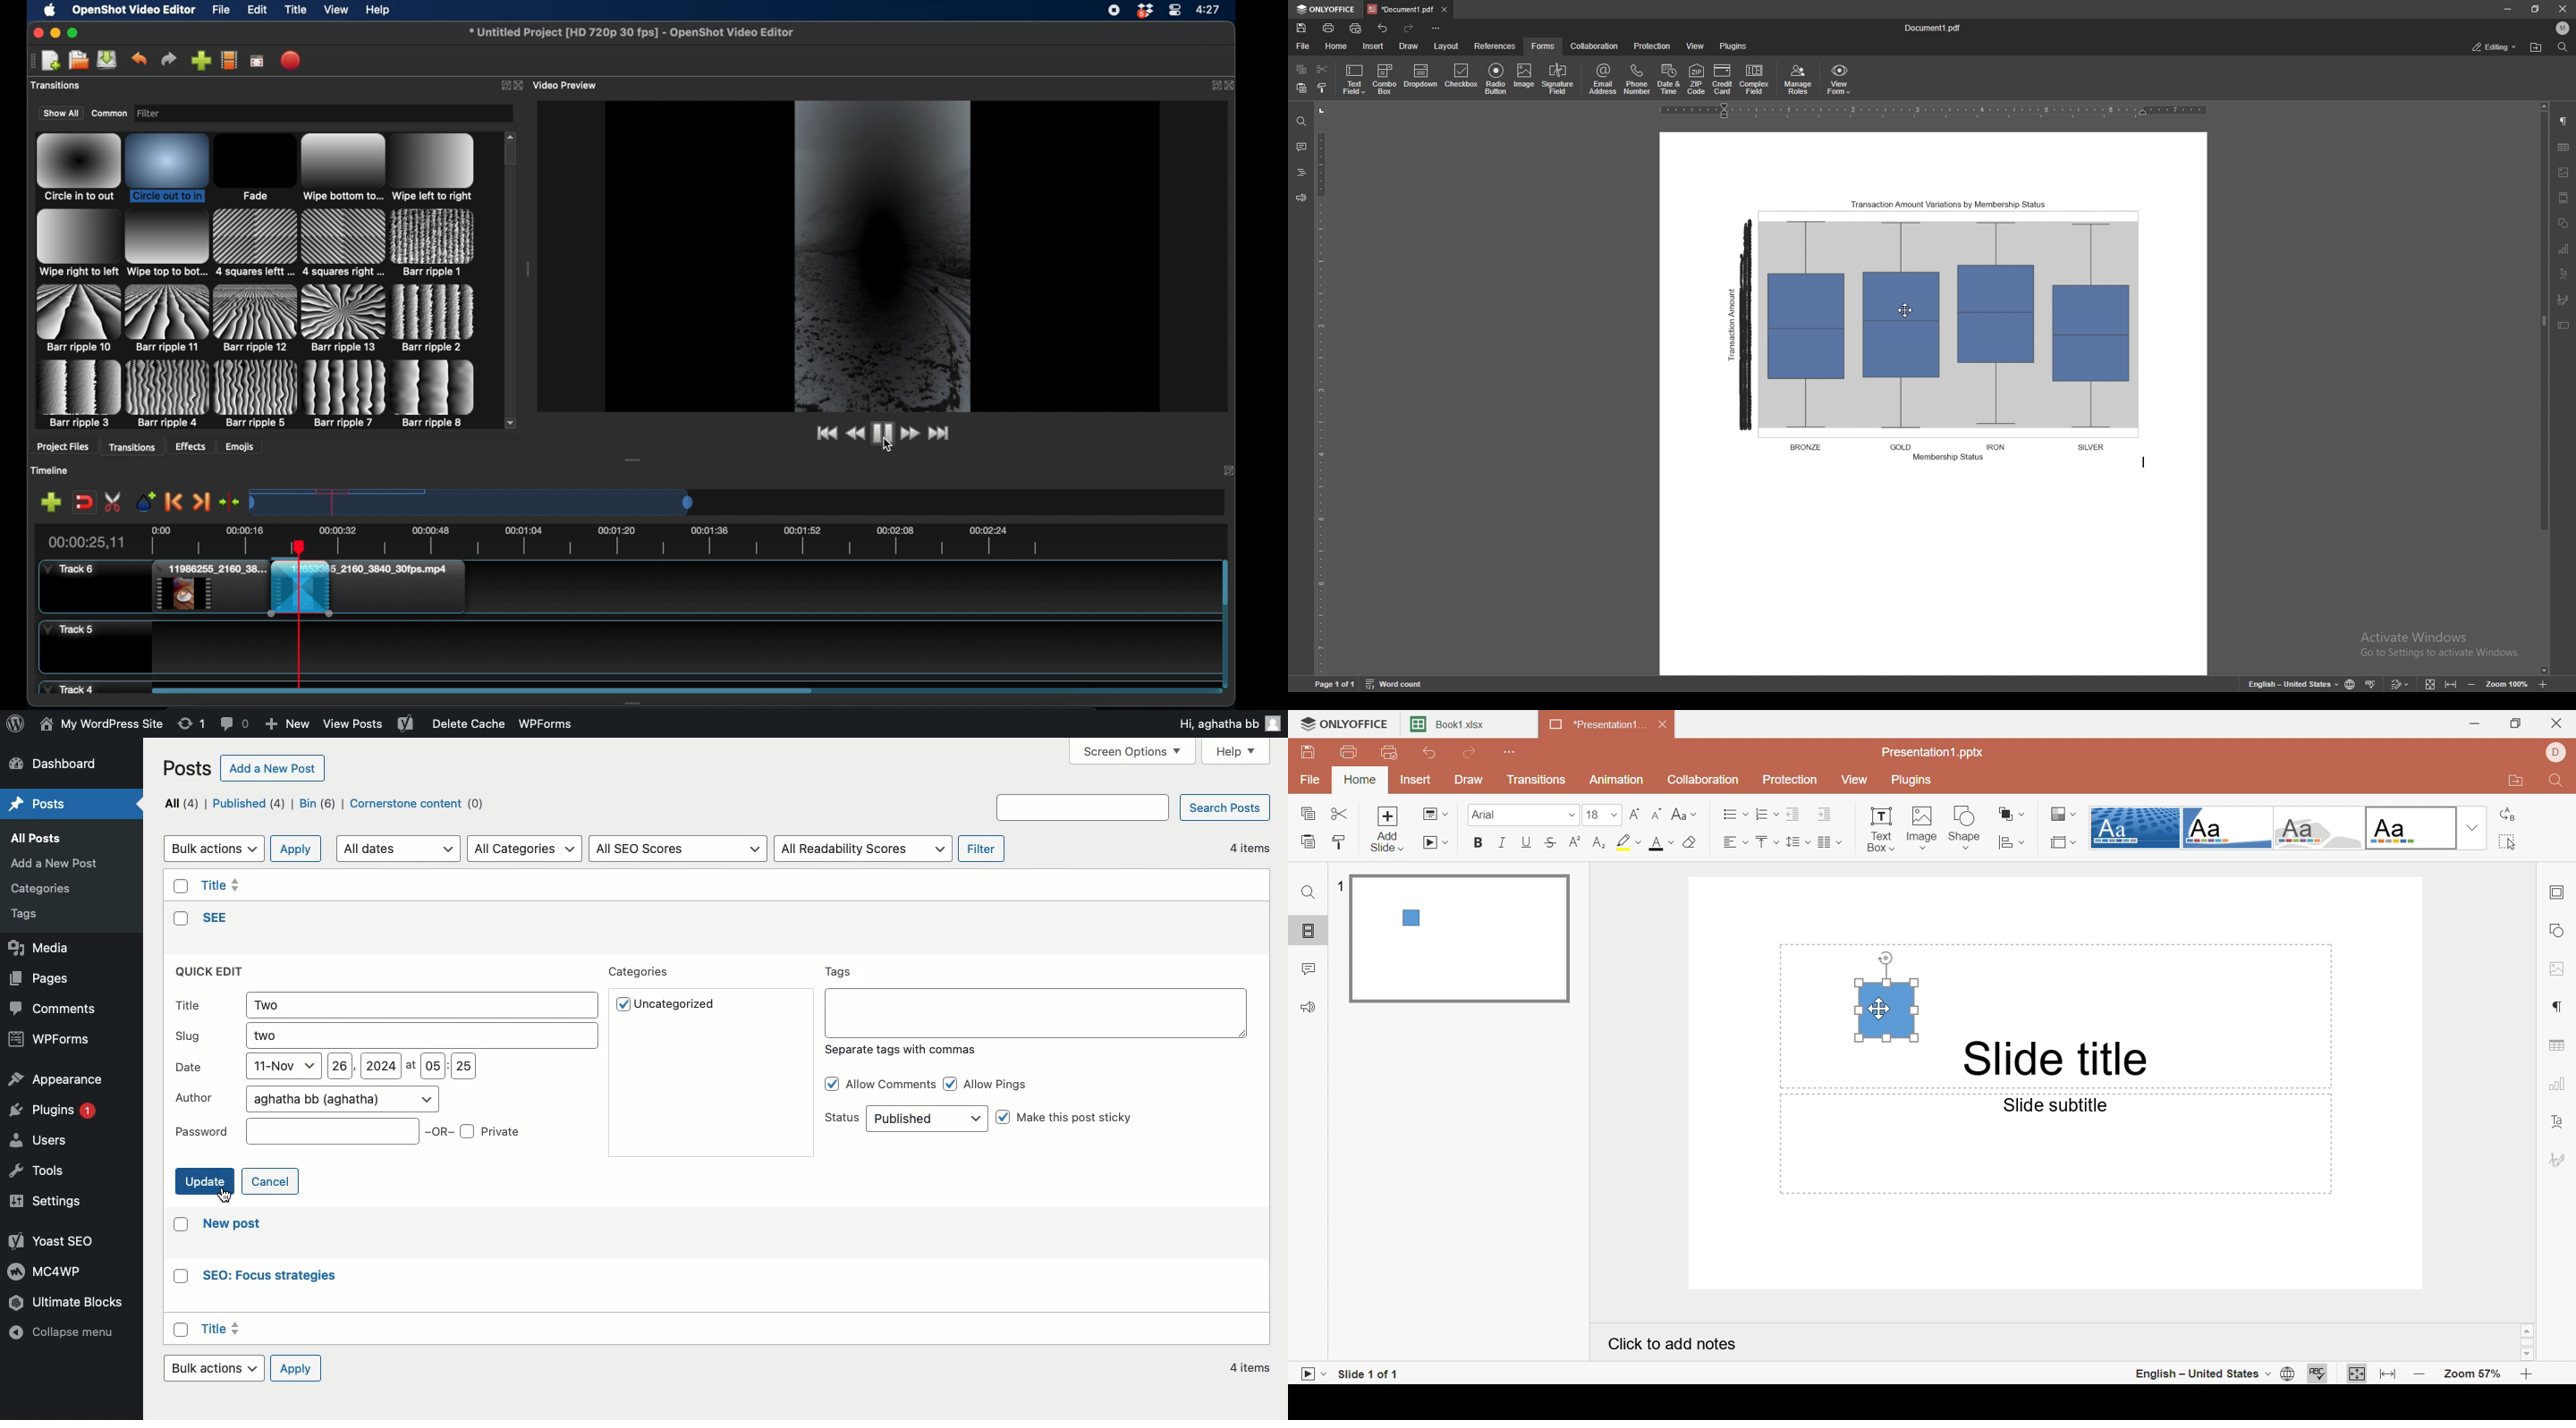 Image resolution: width=2576 pixels, height=1428 pixels. What do you see at coordinates (1334, 683) in the screenshot?
I see `page` at bounding box center [1334, 683].